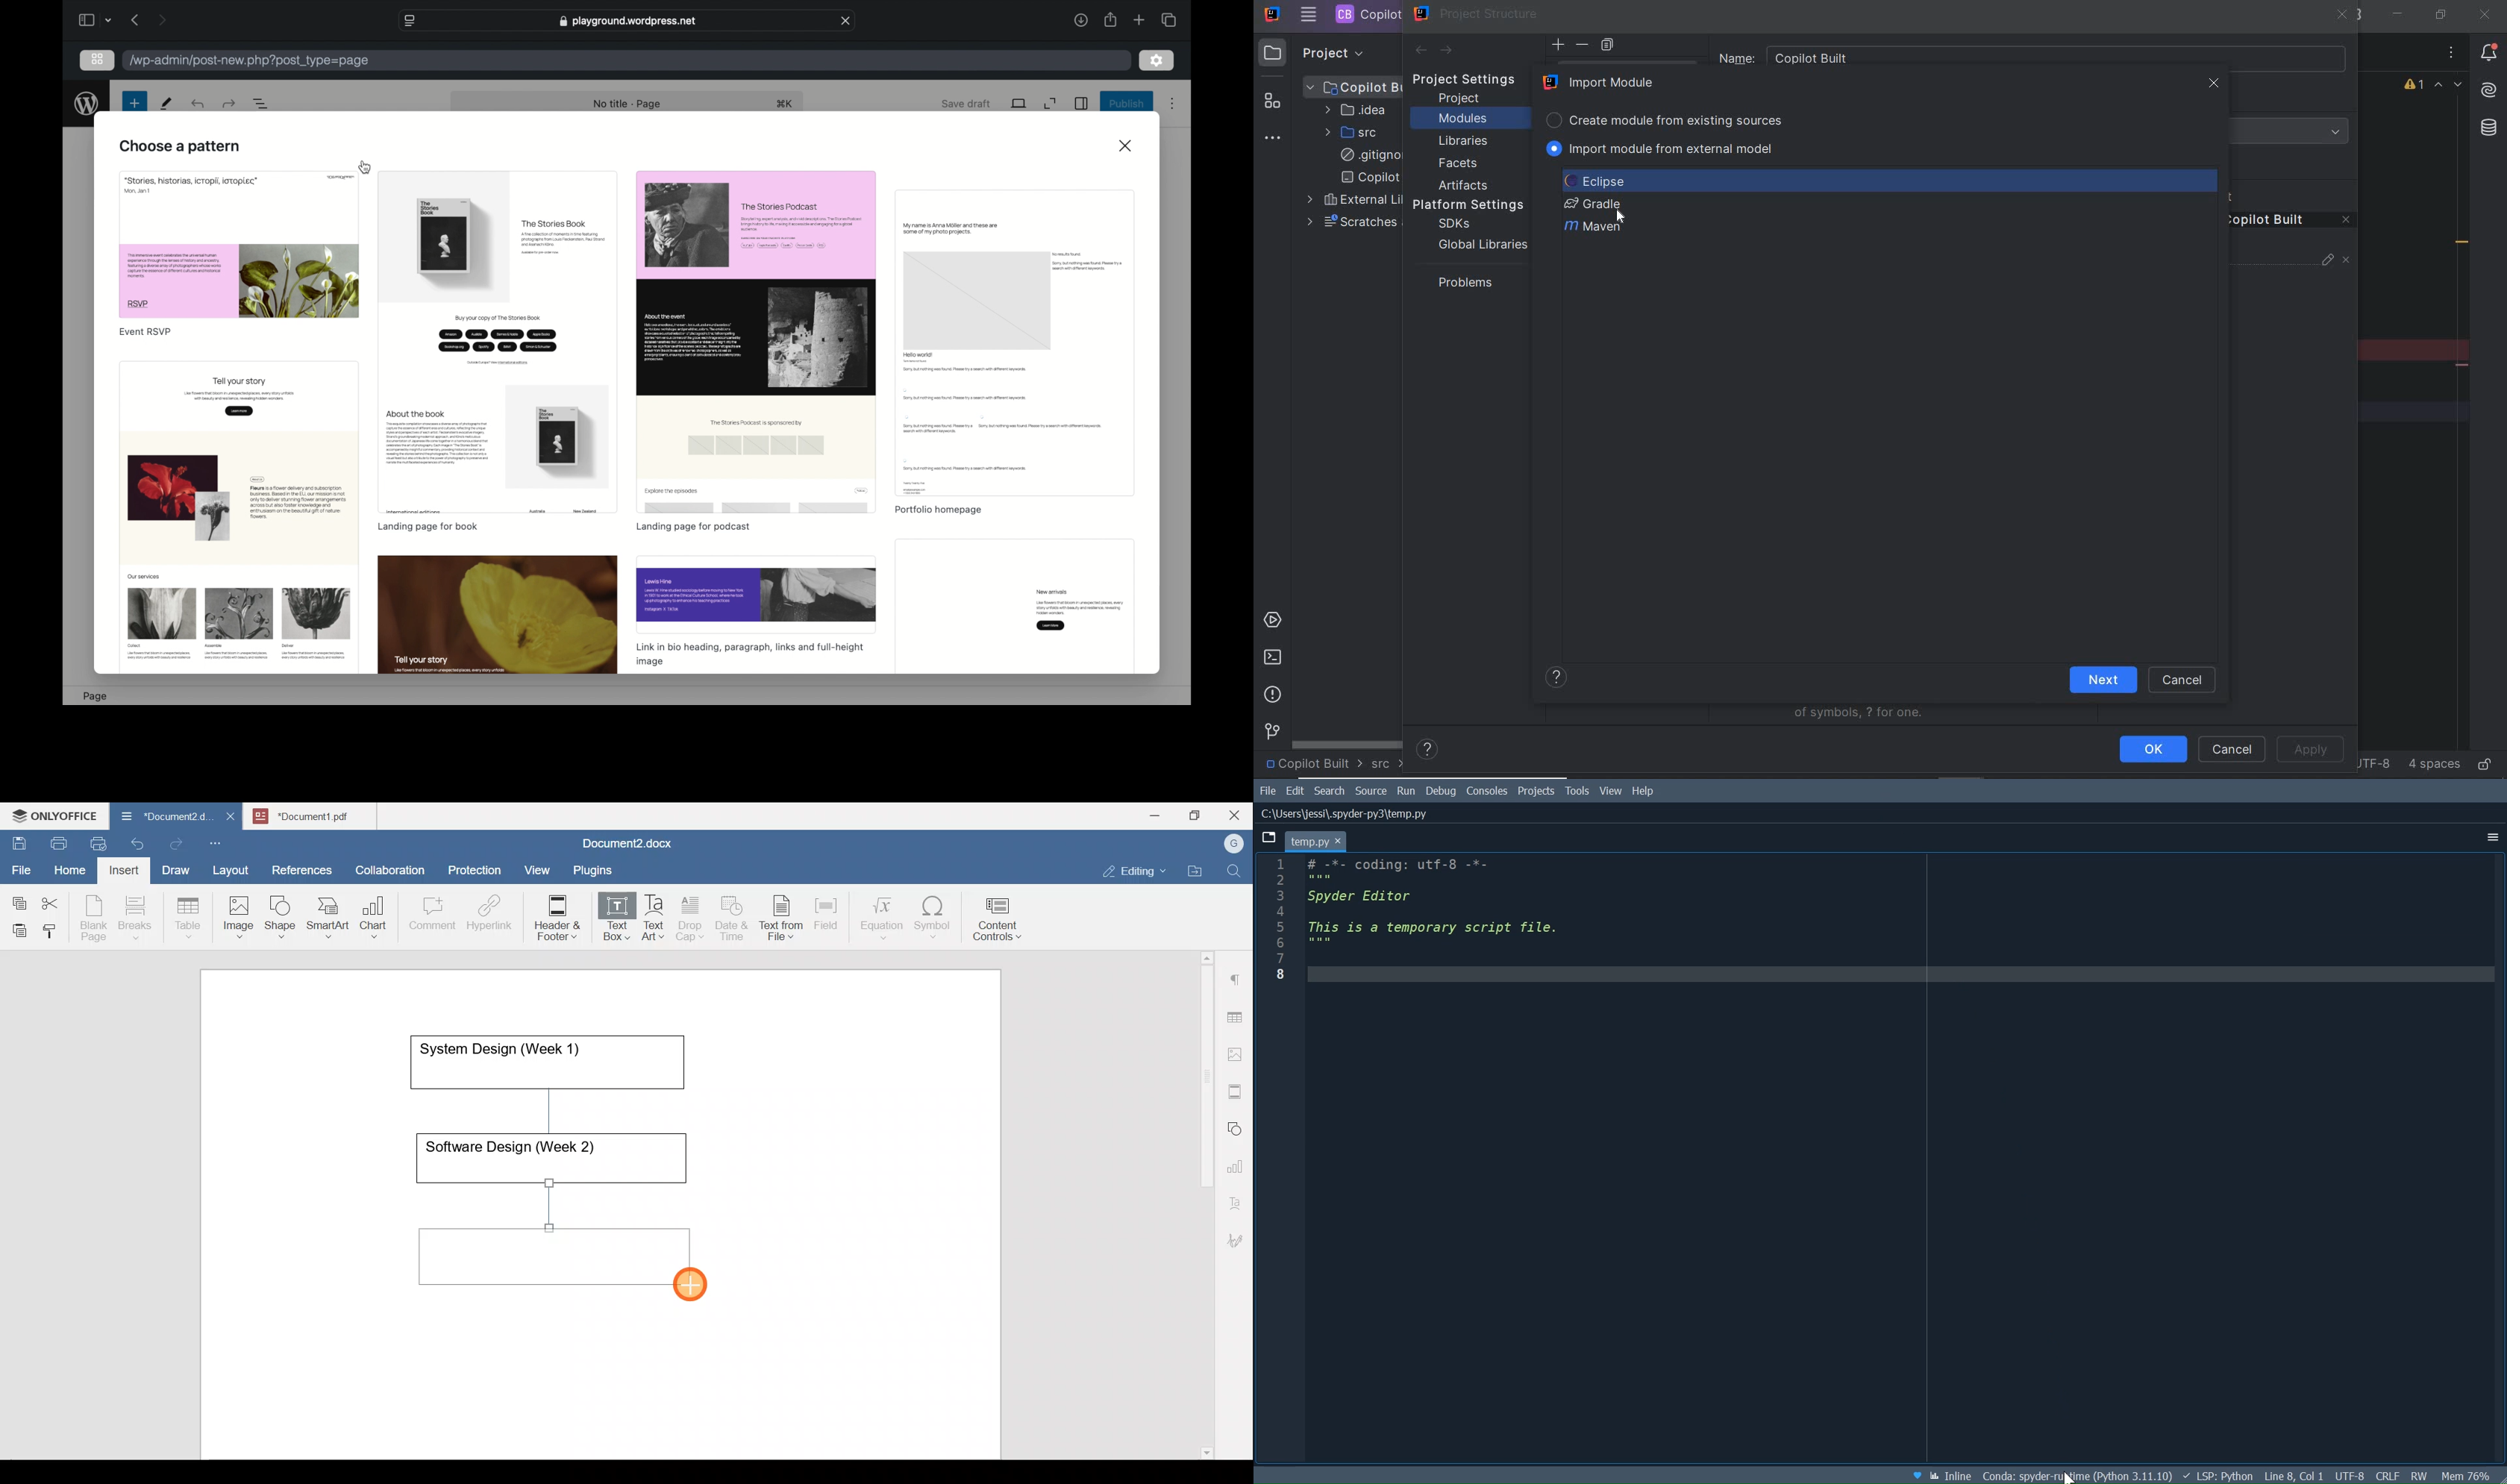 The image size is (2520, 1484). Describe the element at coordinates (608, 919) in the screenshot. I see `Text box` at that location.